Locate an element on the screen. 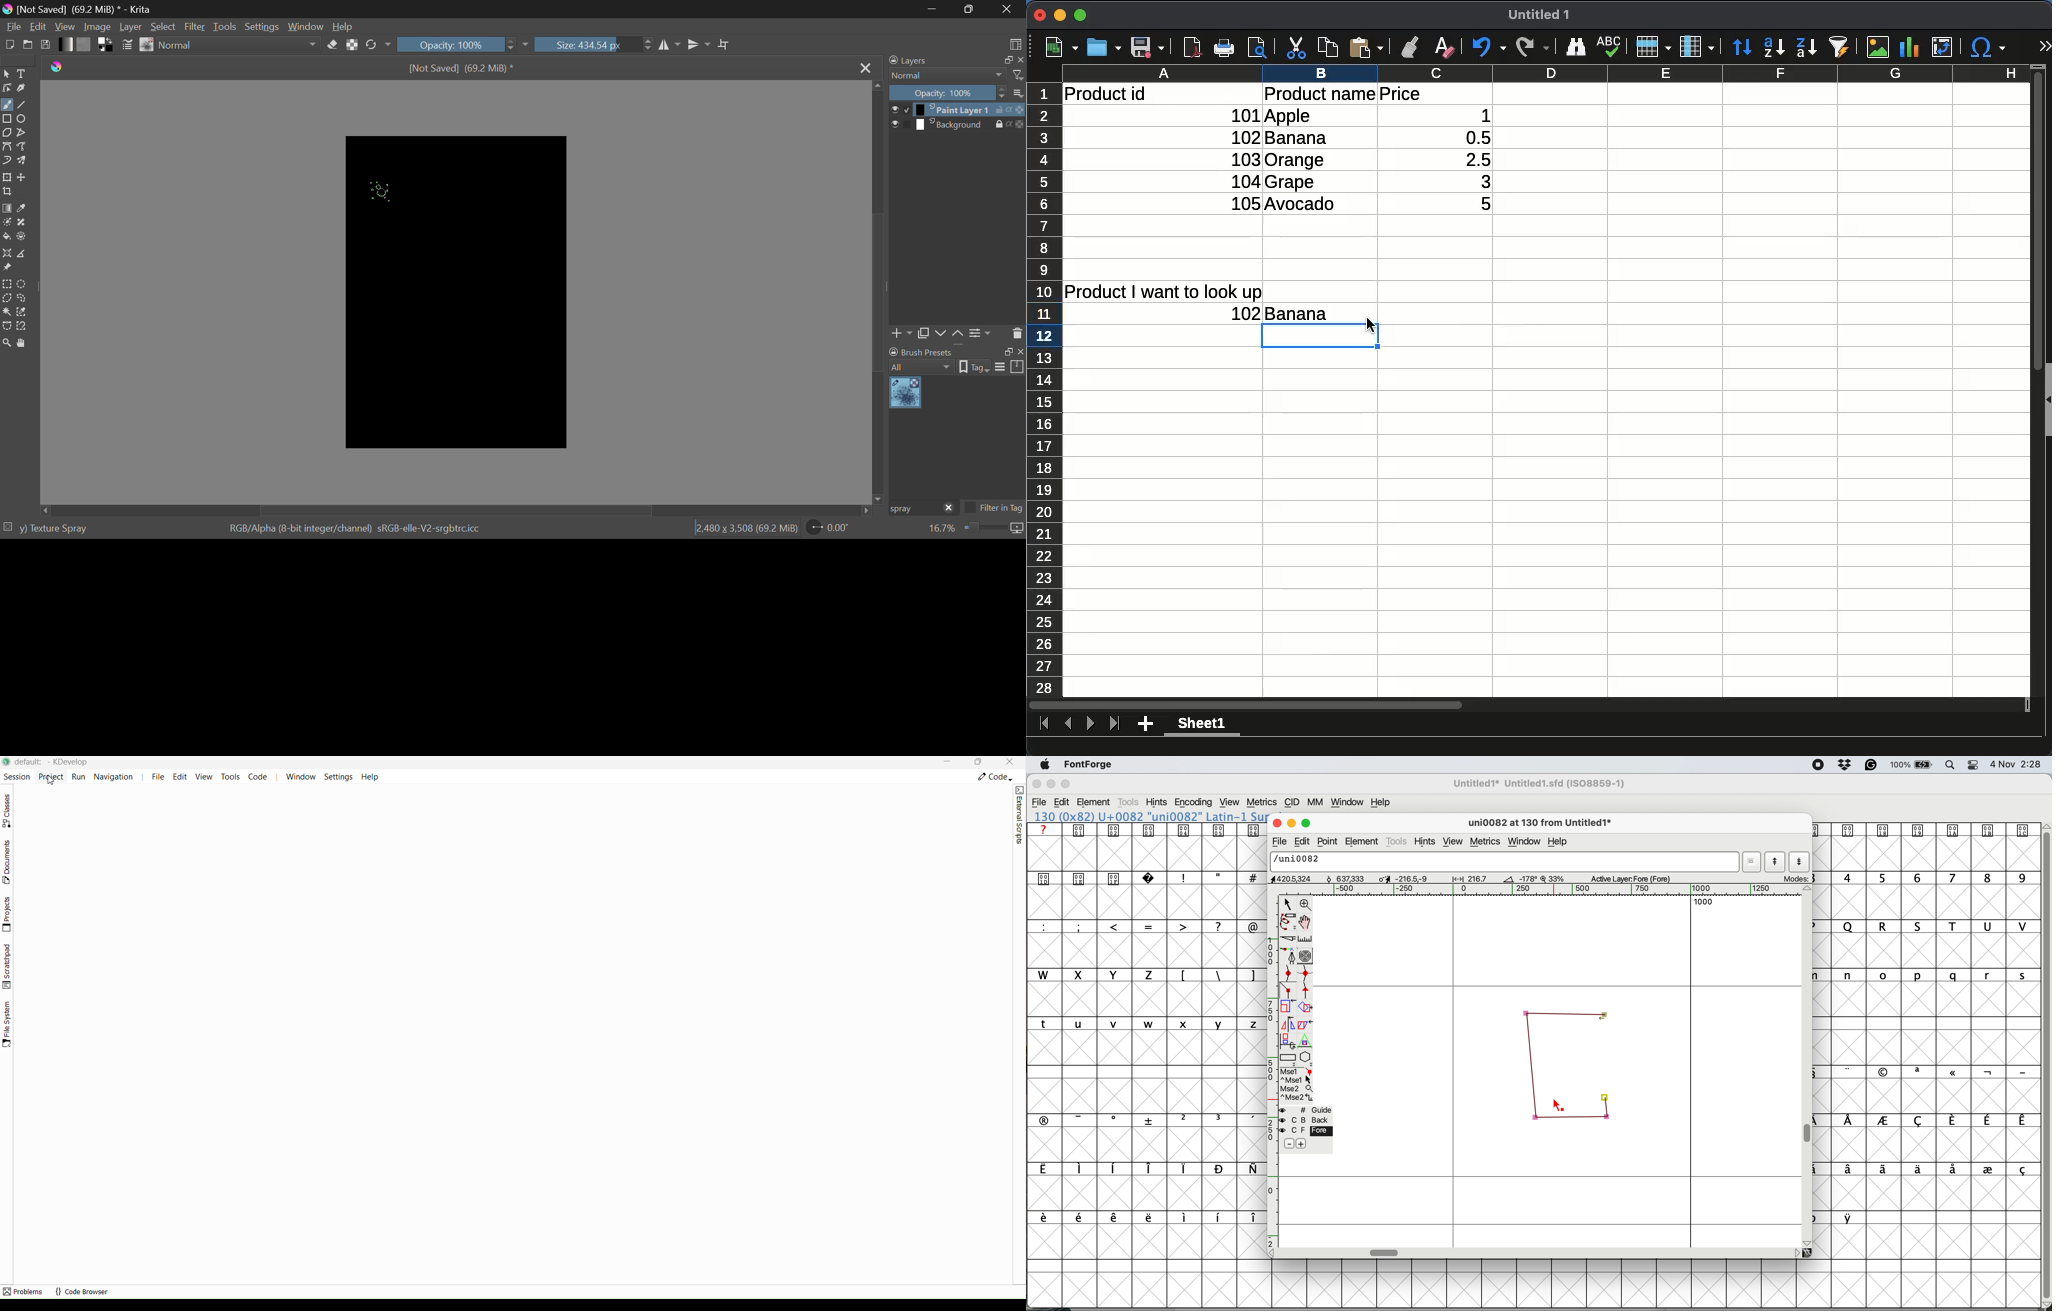 The height and width of the screenshot is (1316, 2072). rectangles and ellipses is located at coordinates (1289, 1059).